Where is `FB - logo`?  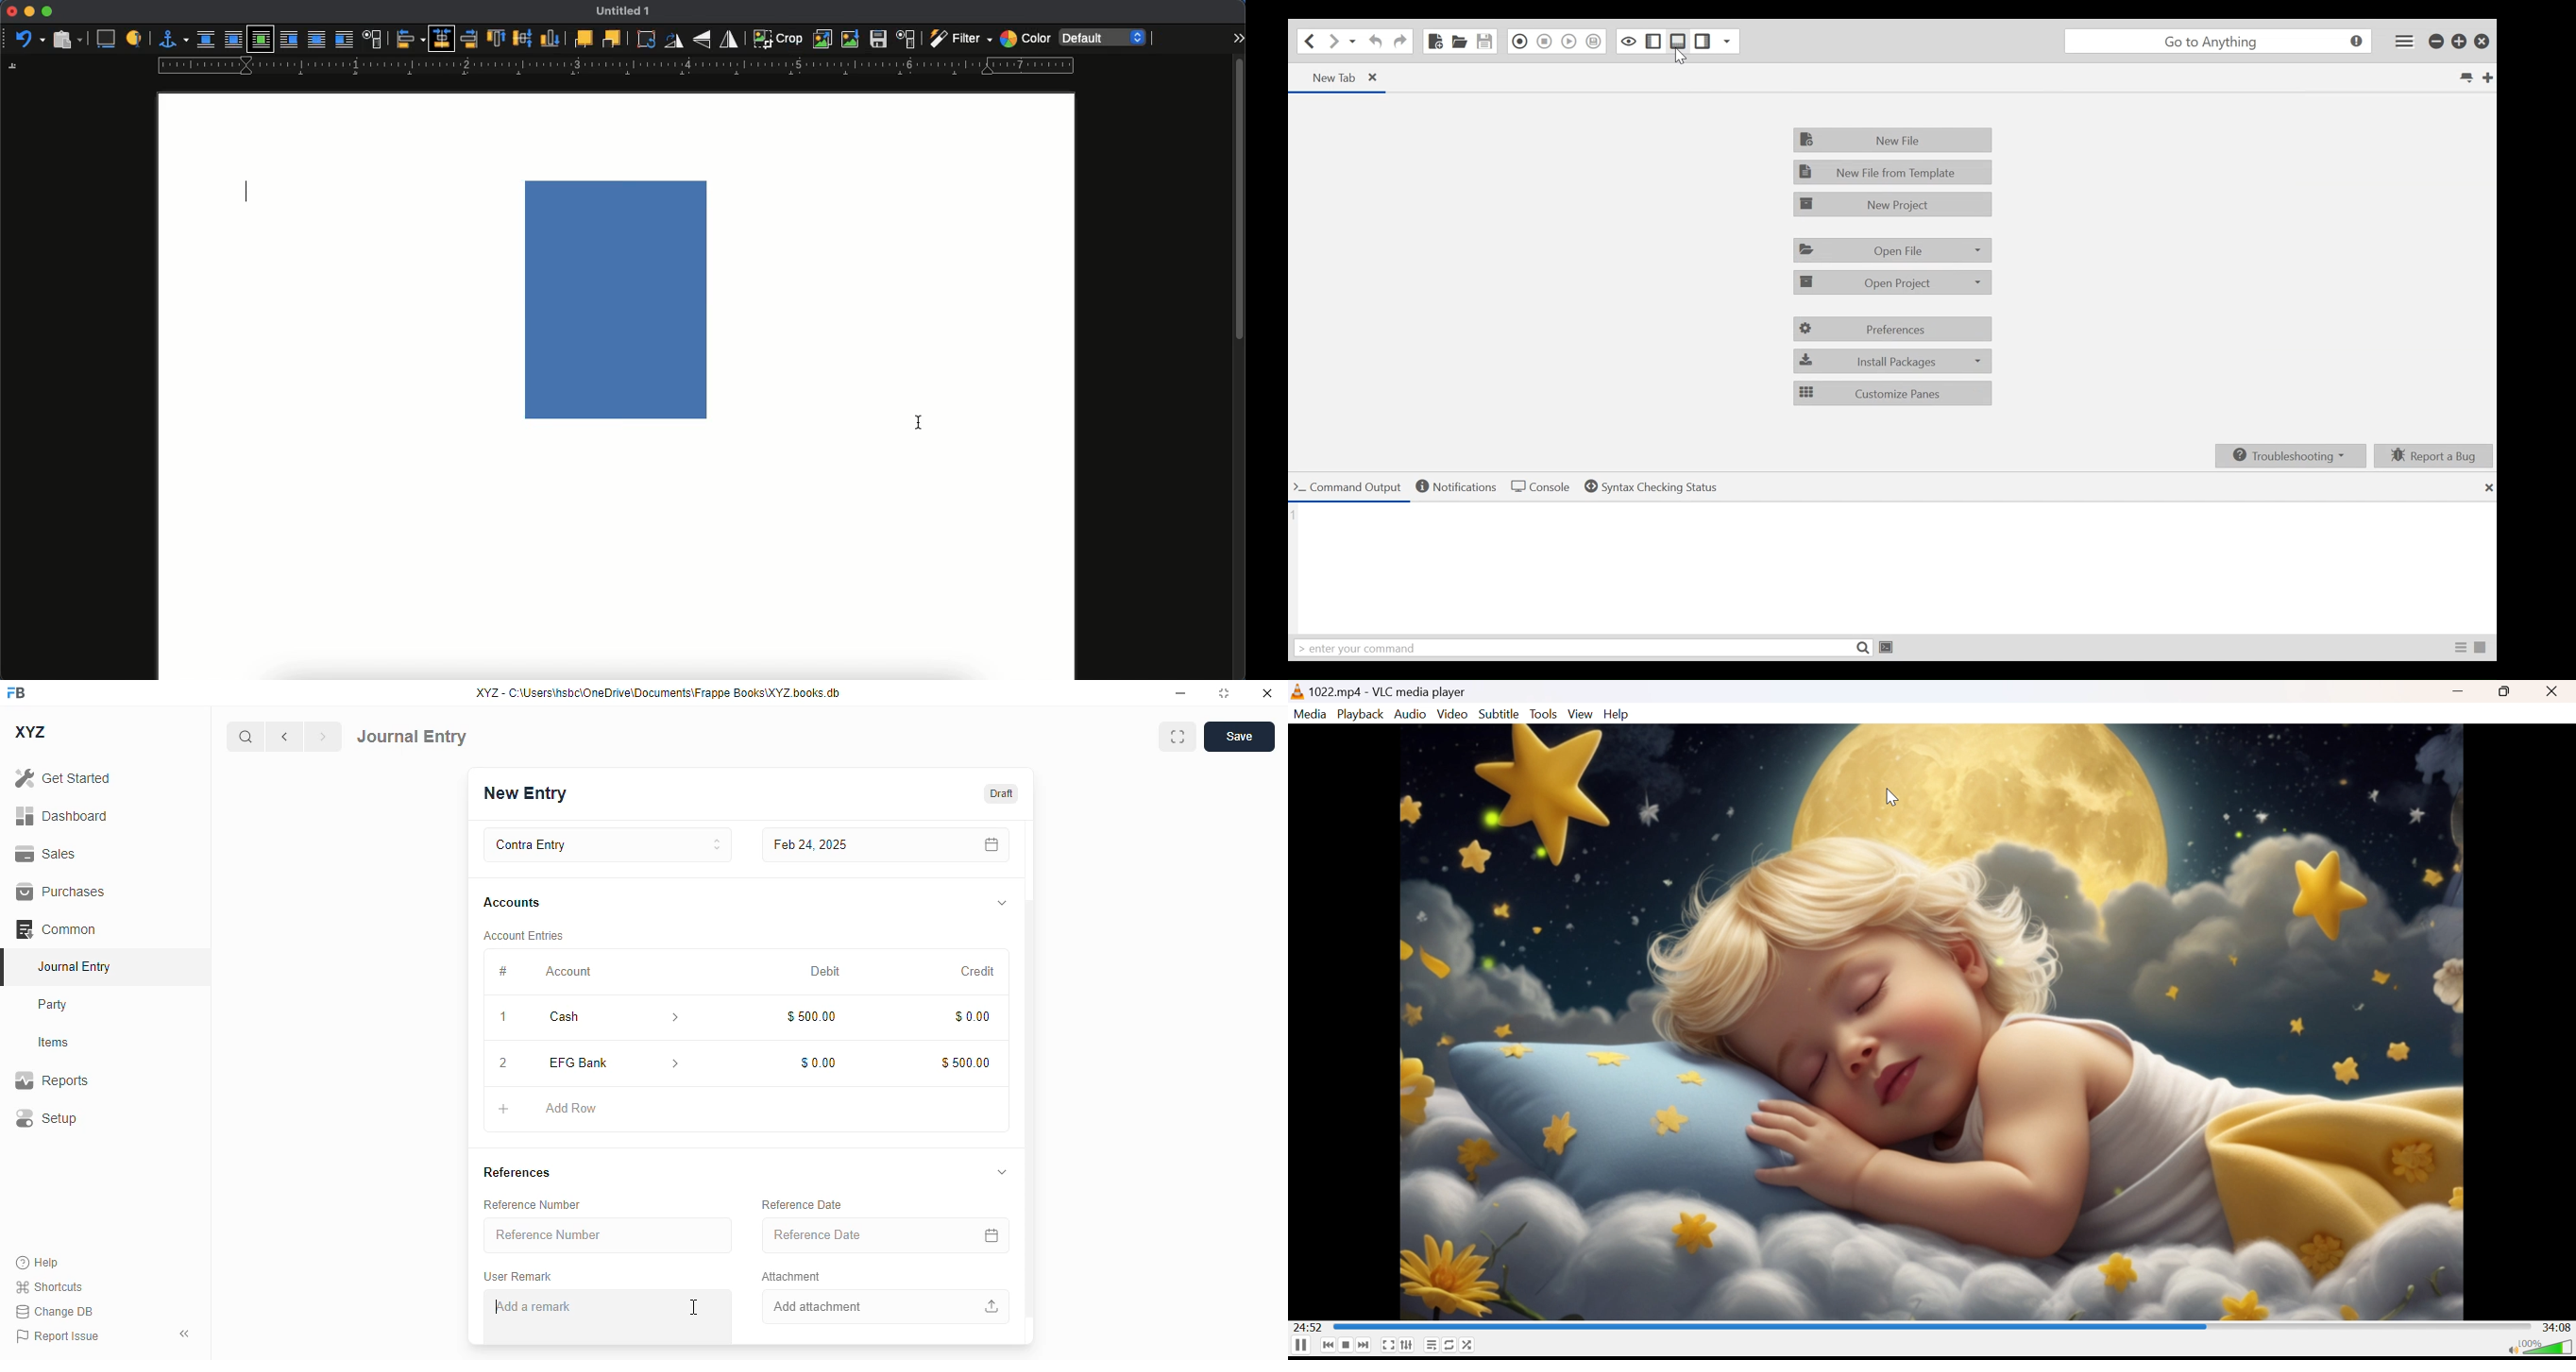
FB - logo is located at coordinates (16, 692).